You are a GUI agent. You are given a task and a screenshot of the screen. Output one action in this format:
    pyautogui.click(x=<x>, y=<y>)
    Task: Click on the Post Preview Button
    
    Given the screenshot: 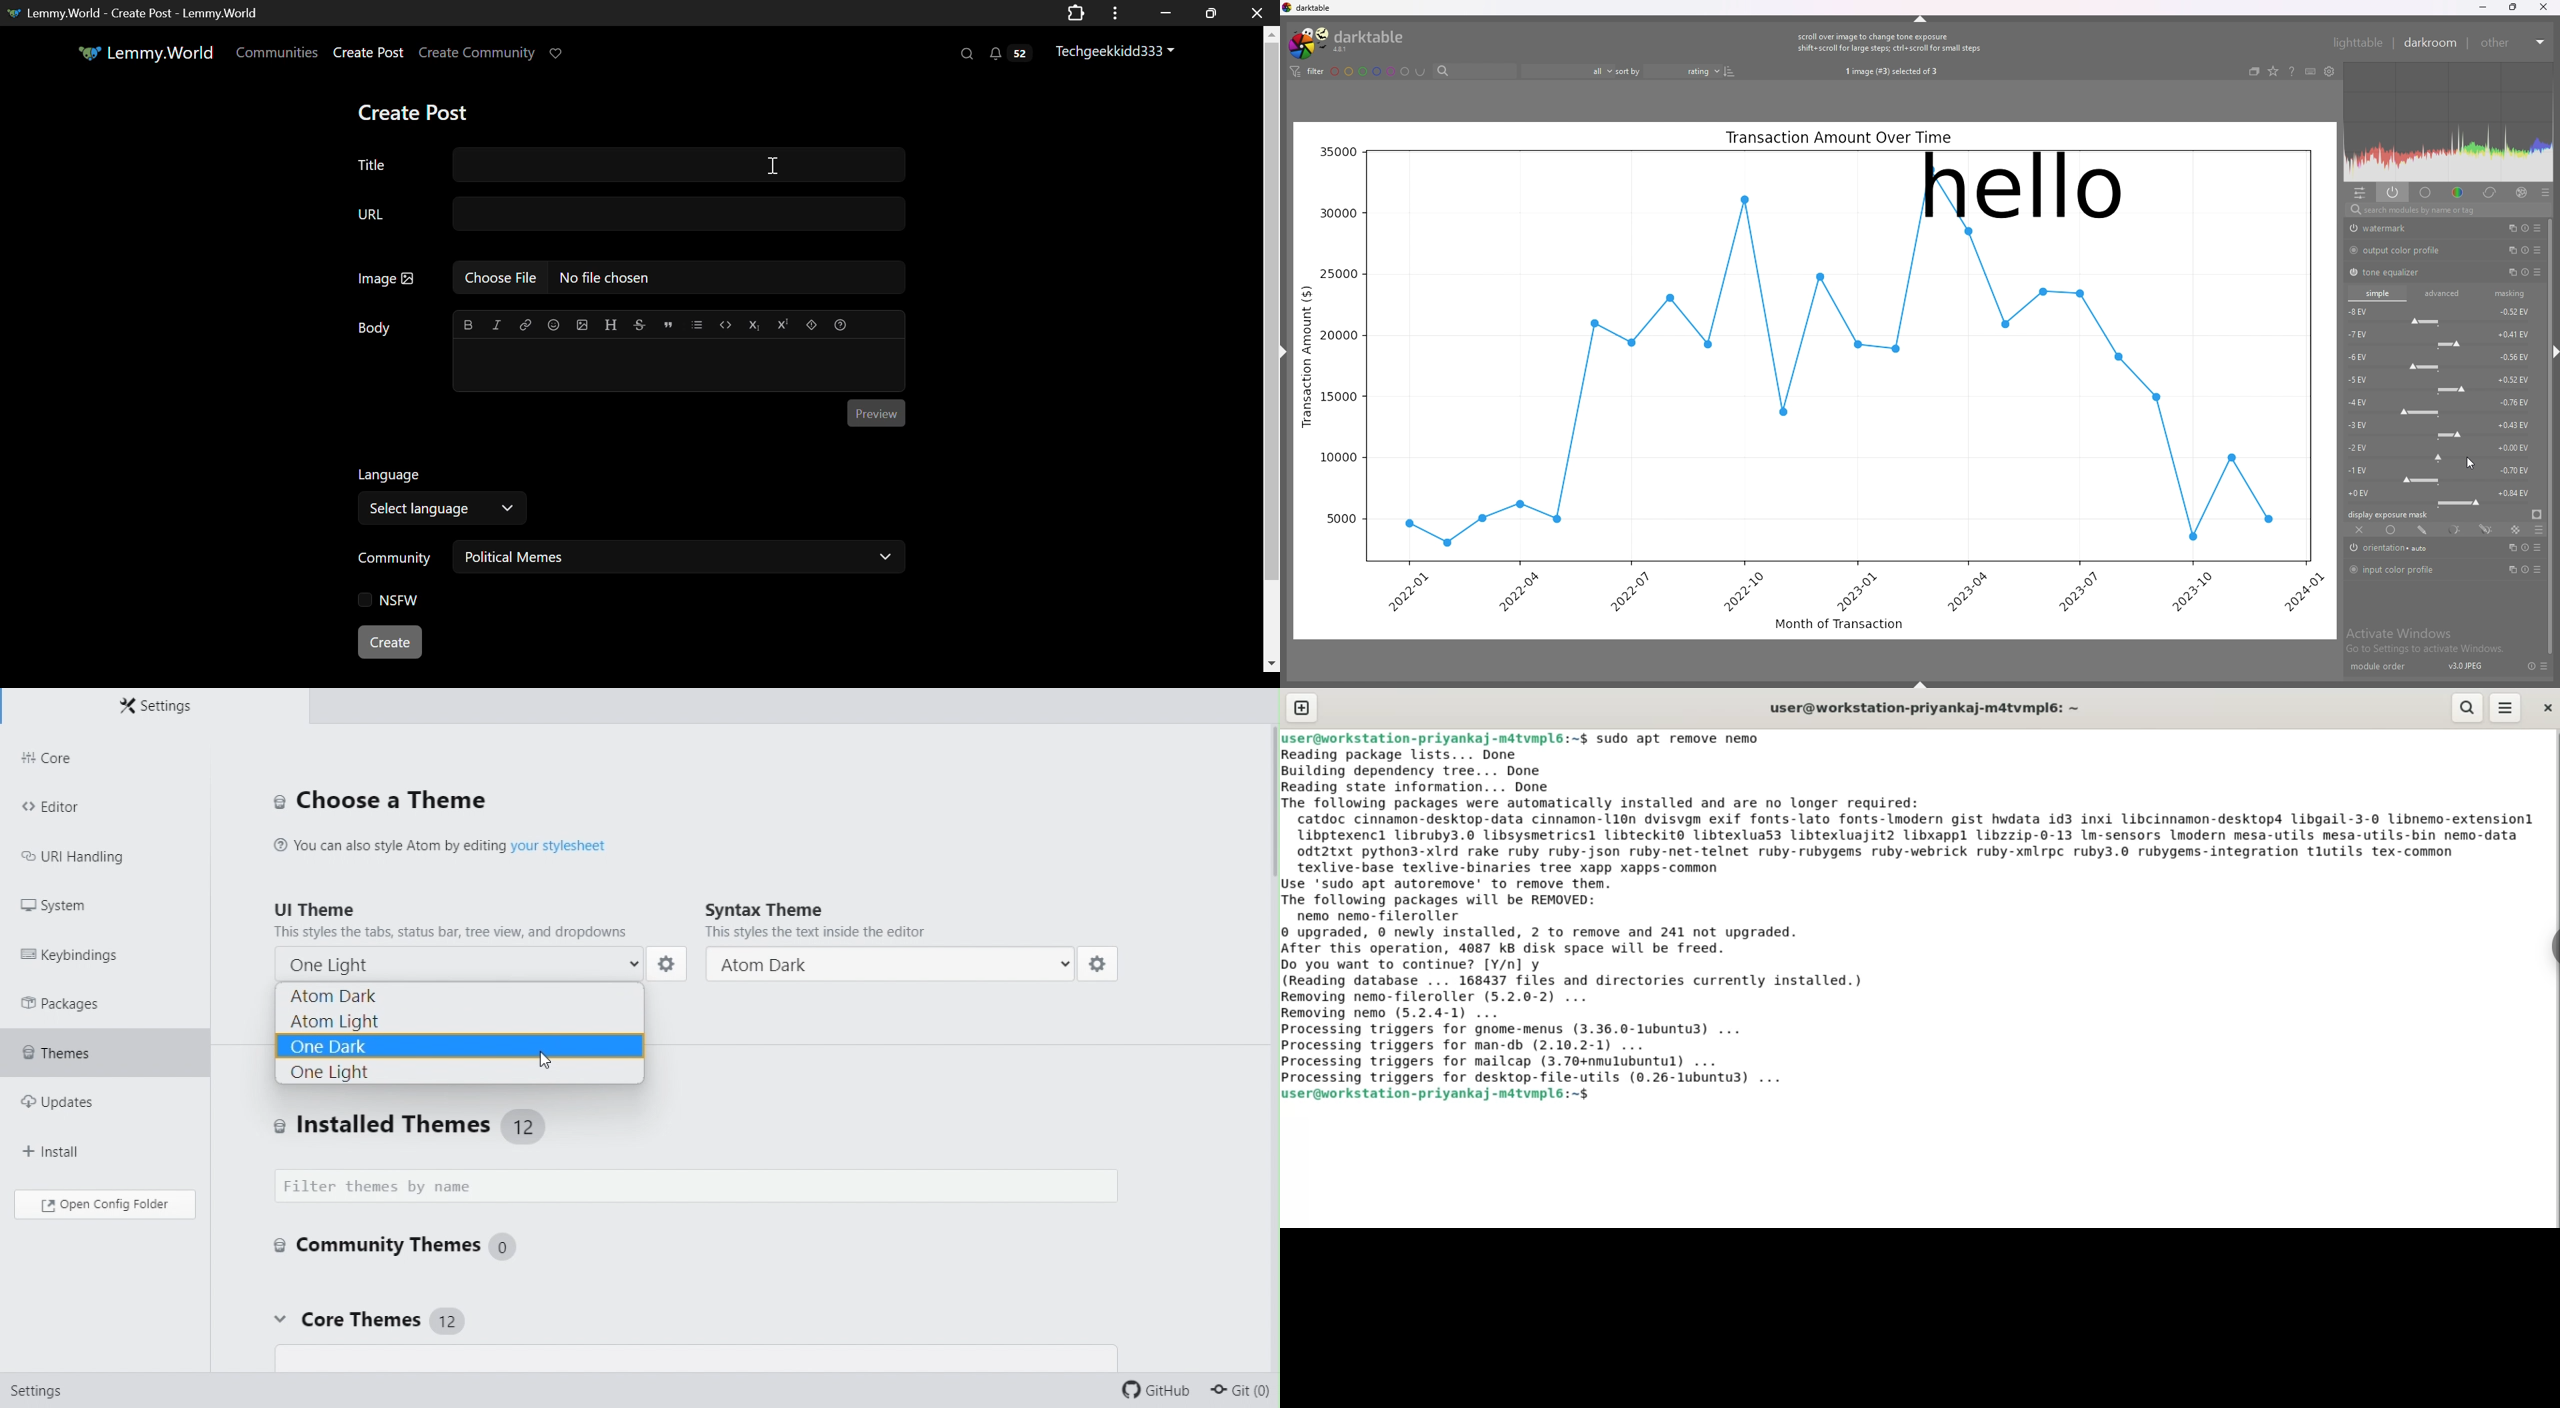 What is the action you would take?
    pyautogui.click(x=877, y=413)
    